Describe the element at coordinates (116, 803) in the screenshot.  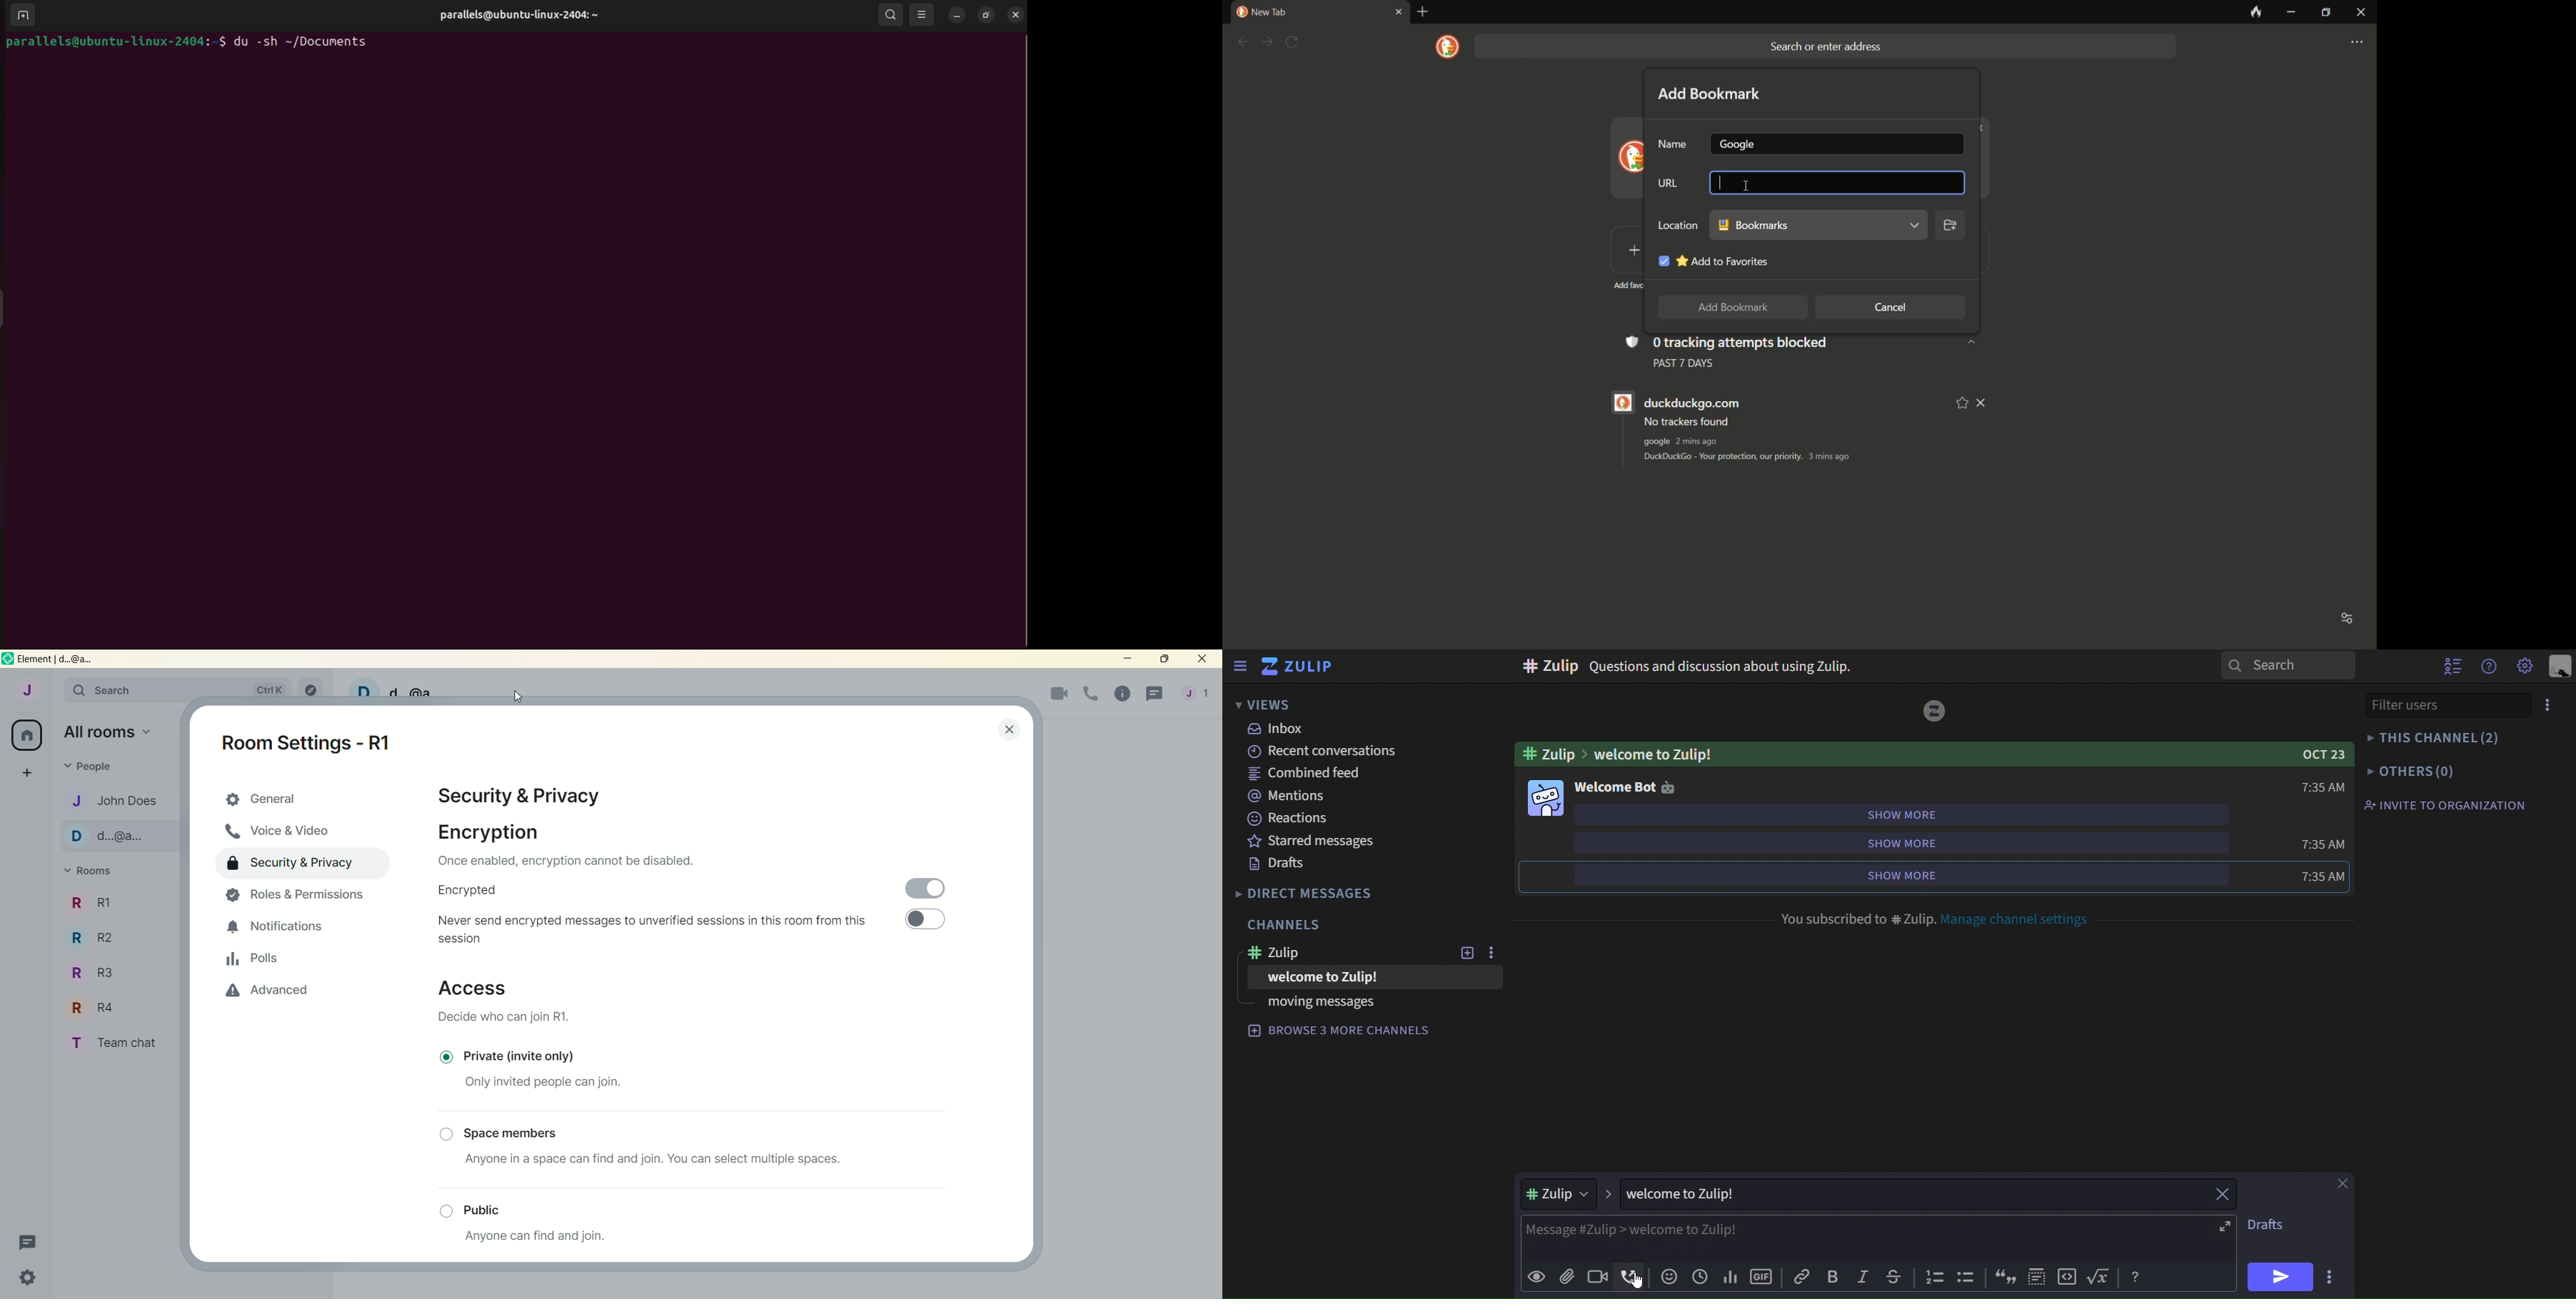
I see `J John Does` at that location.